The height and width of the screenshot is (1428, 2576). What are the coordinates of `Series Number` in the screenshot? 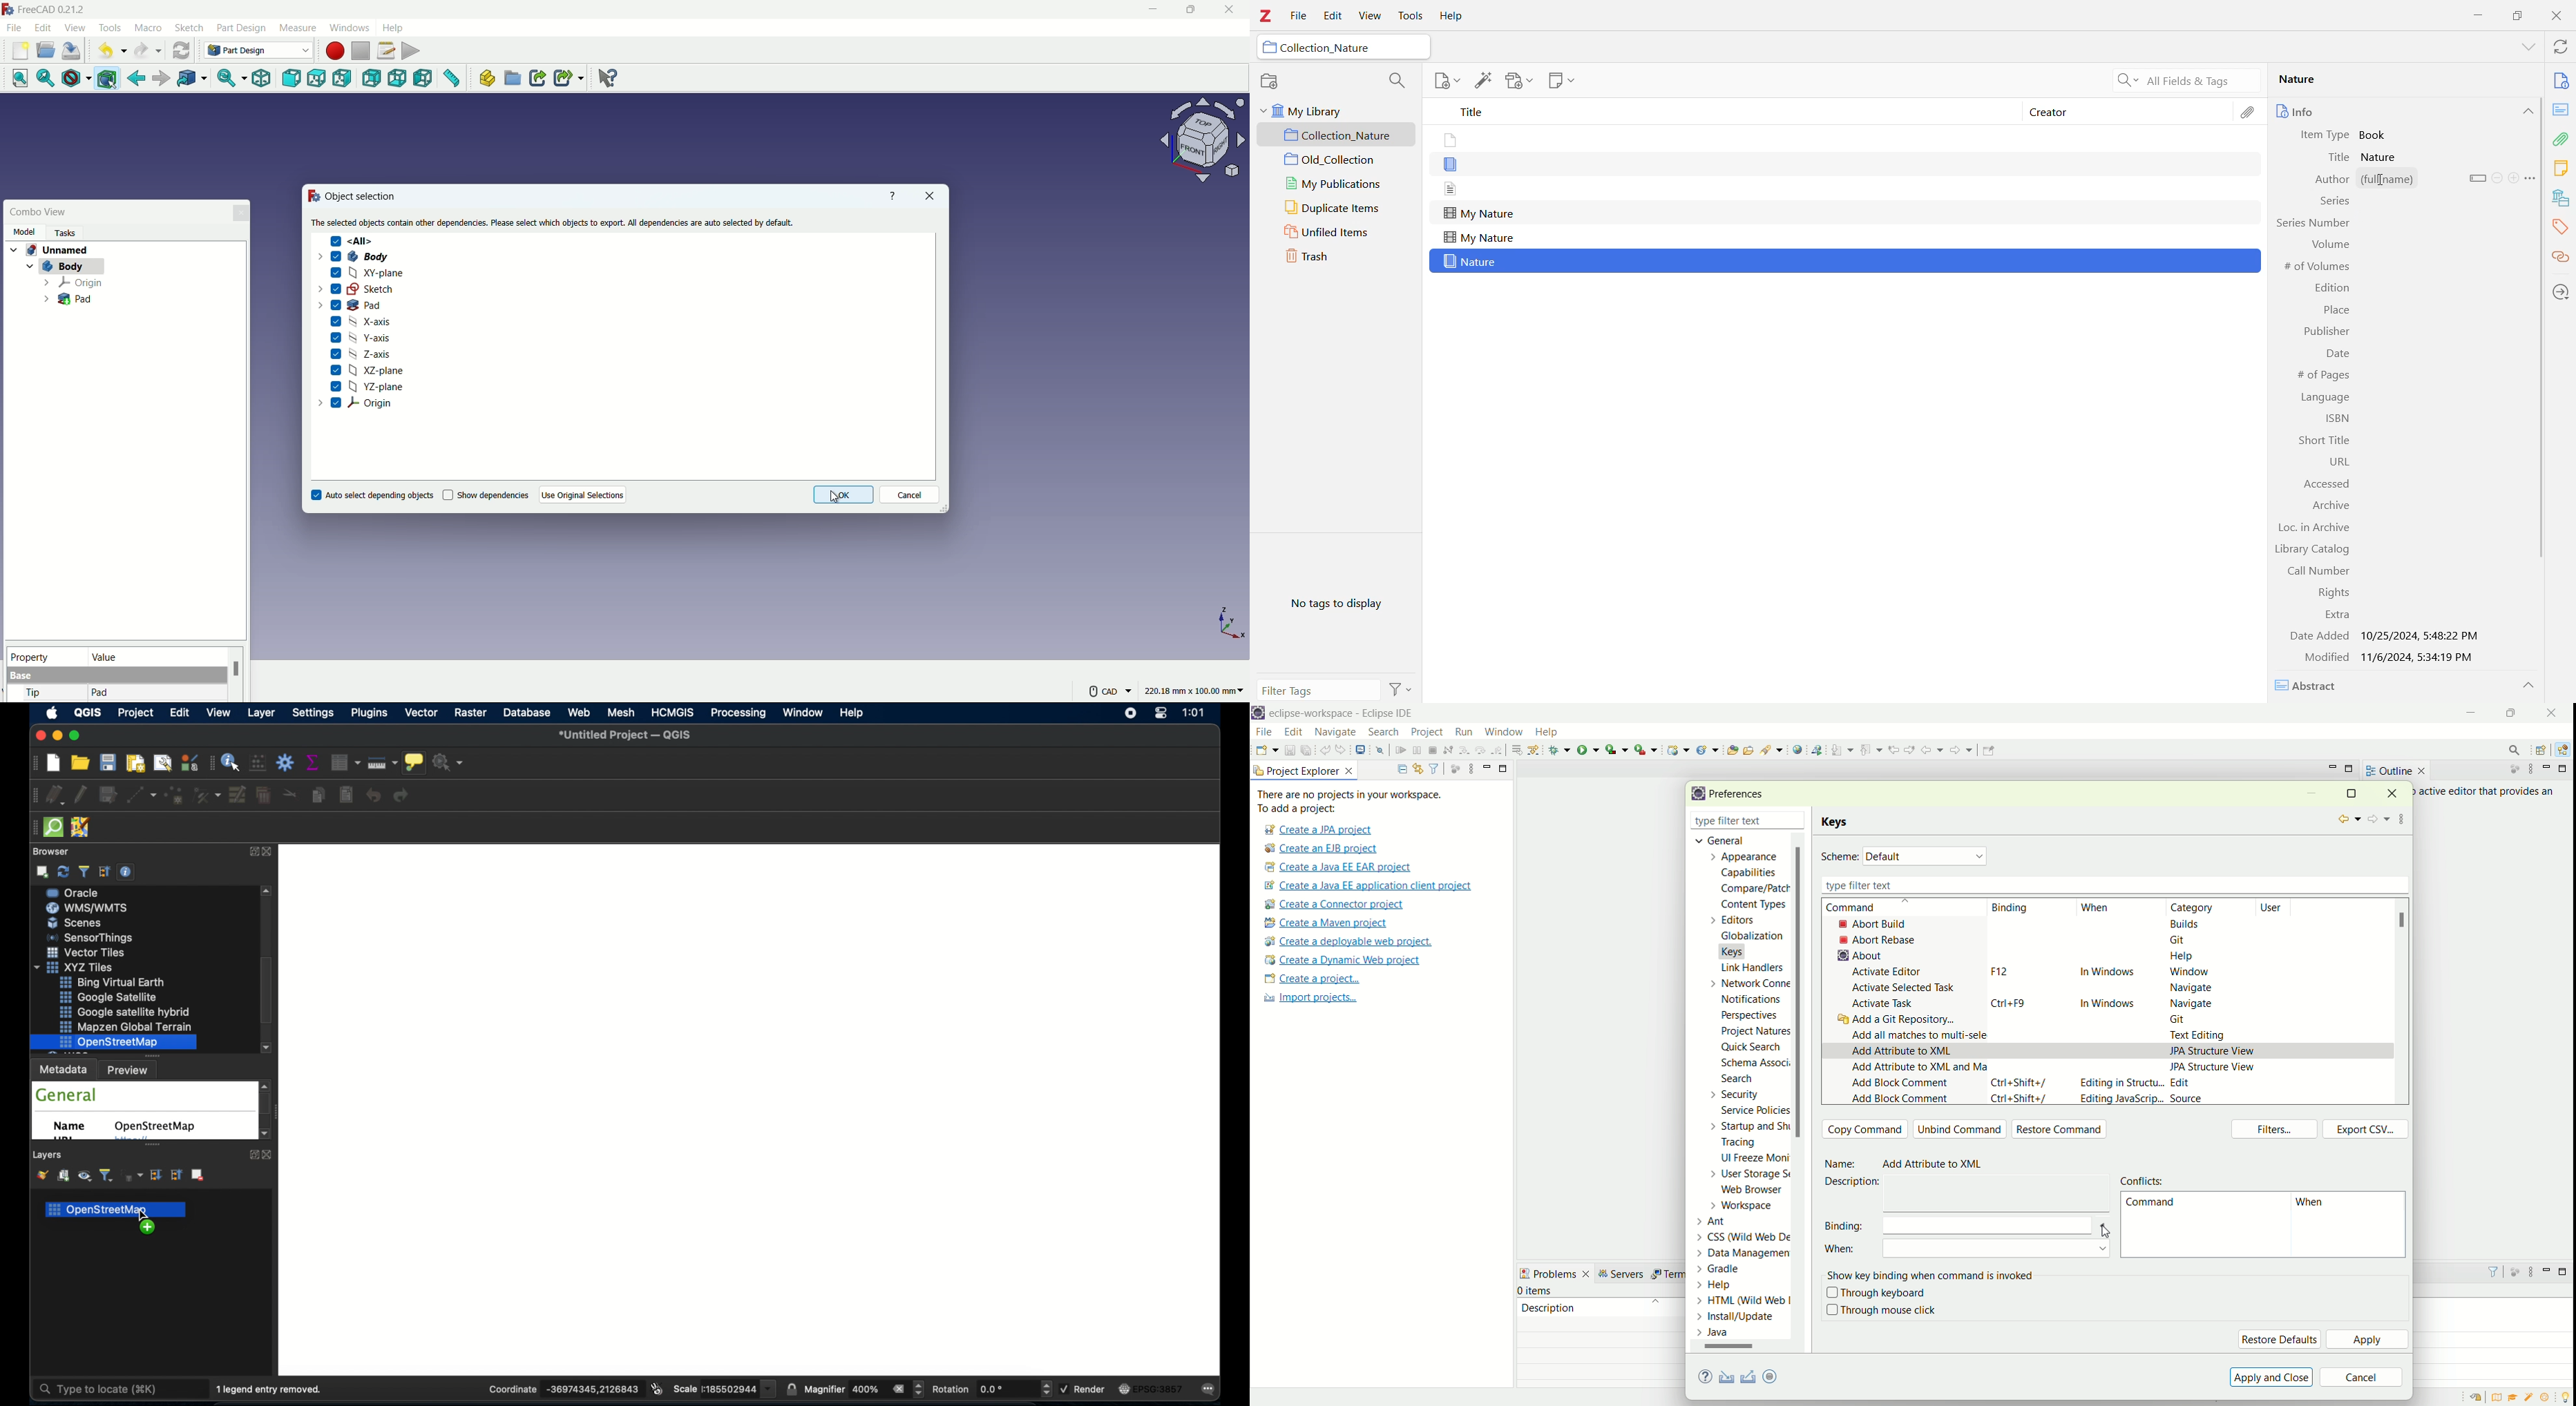 It's located at (2311, 222).